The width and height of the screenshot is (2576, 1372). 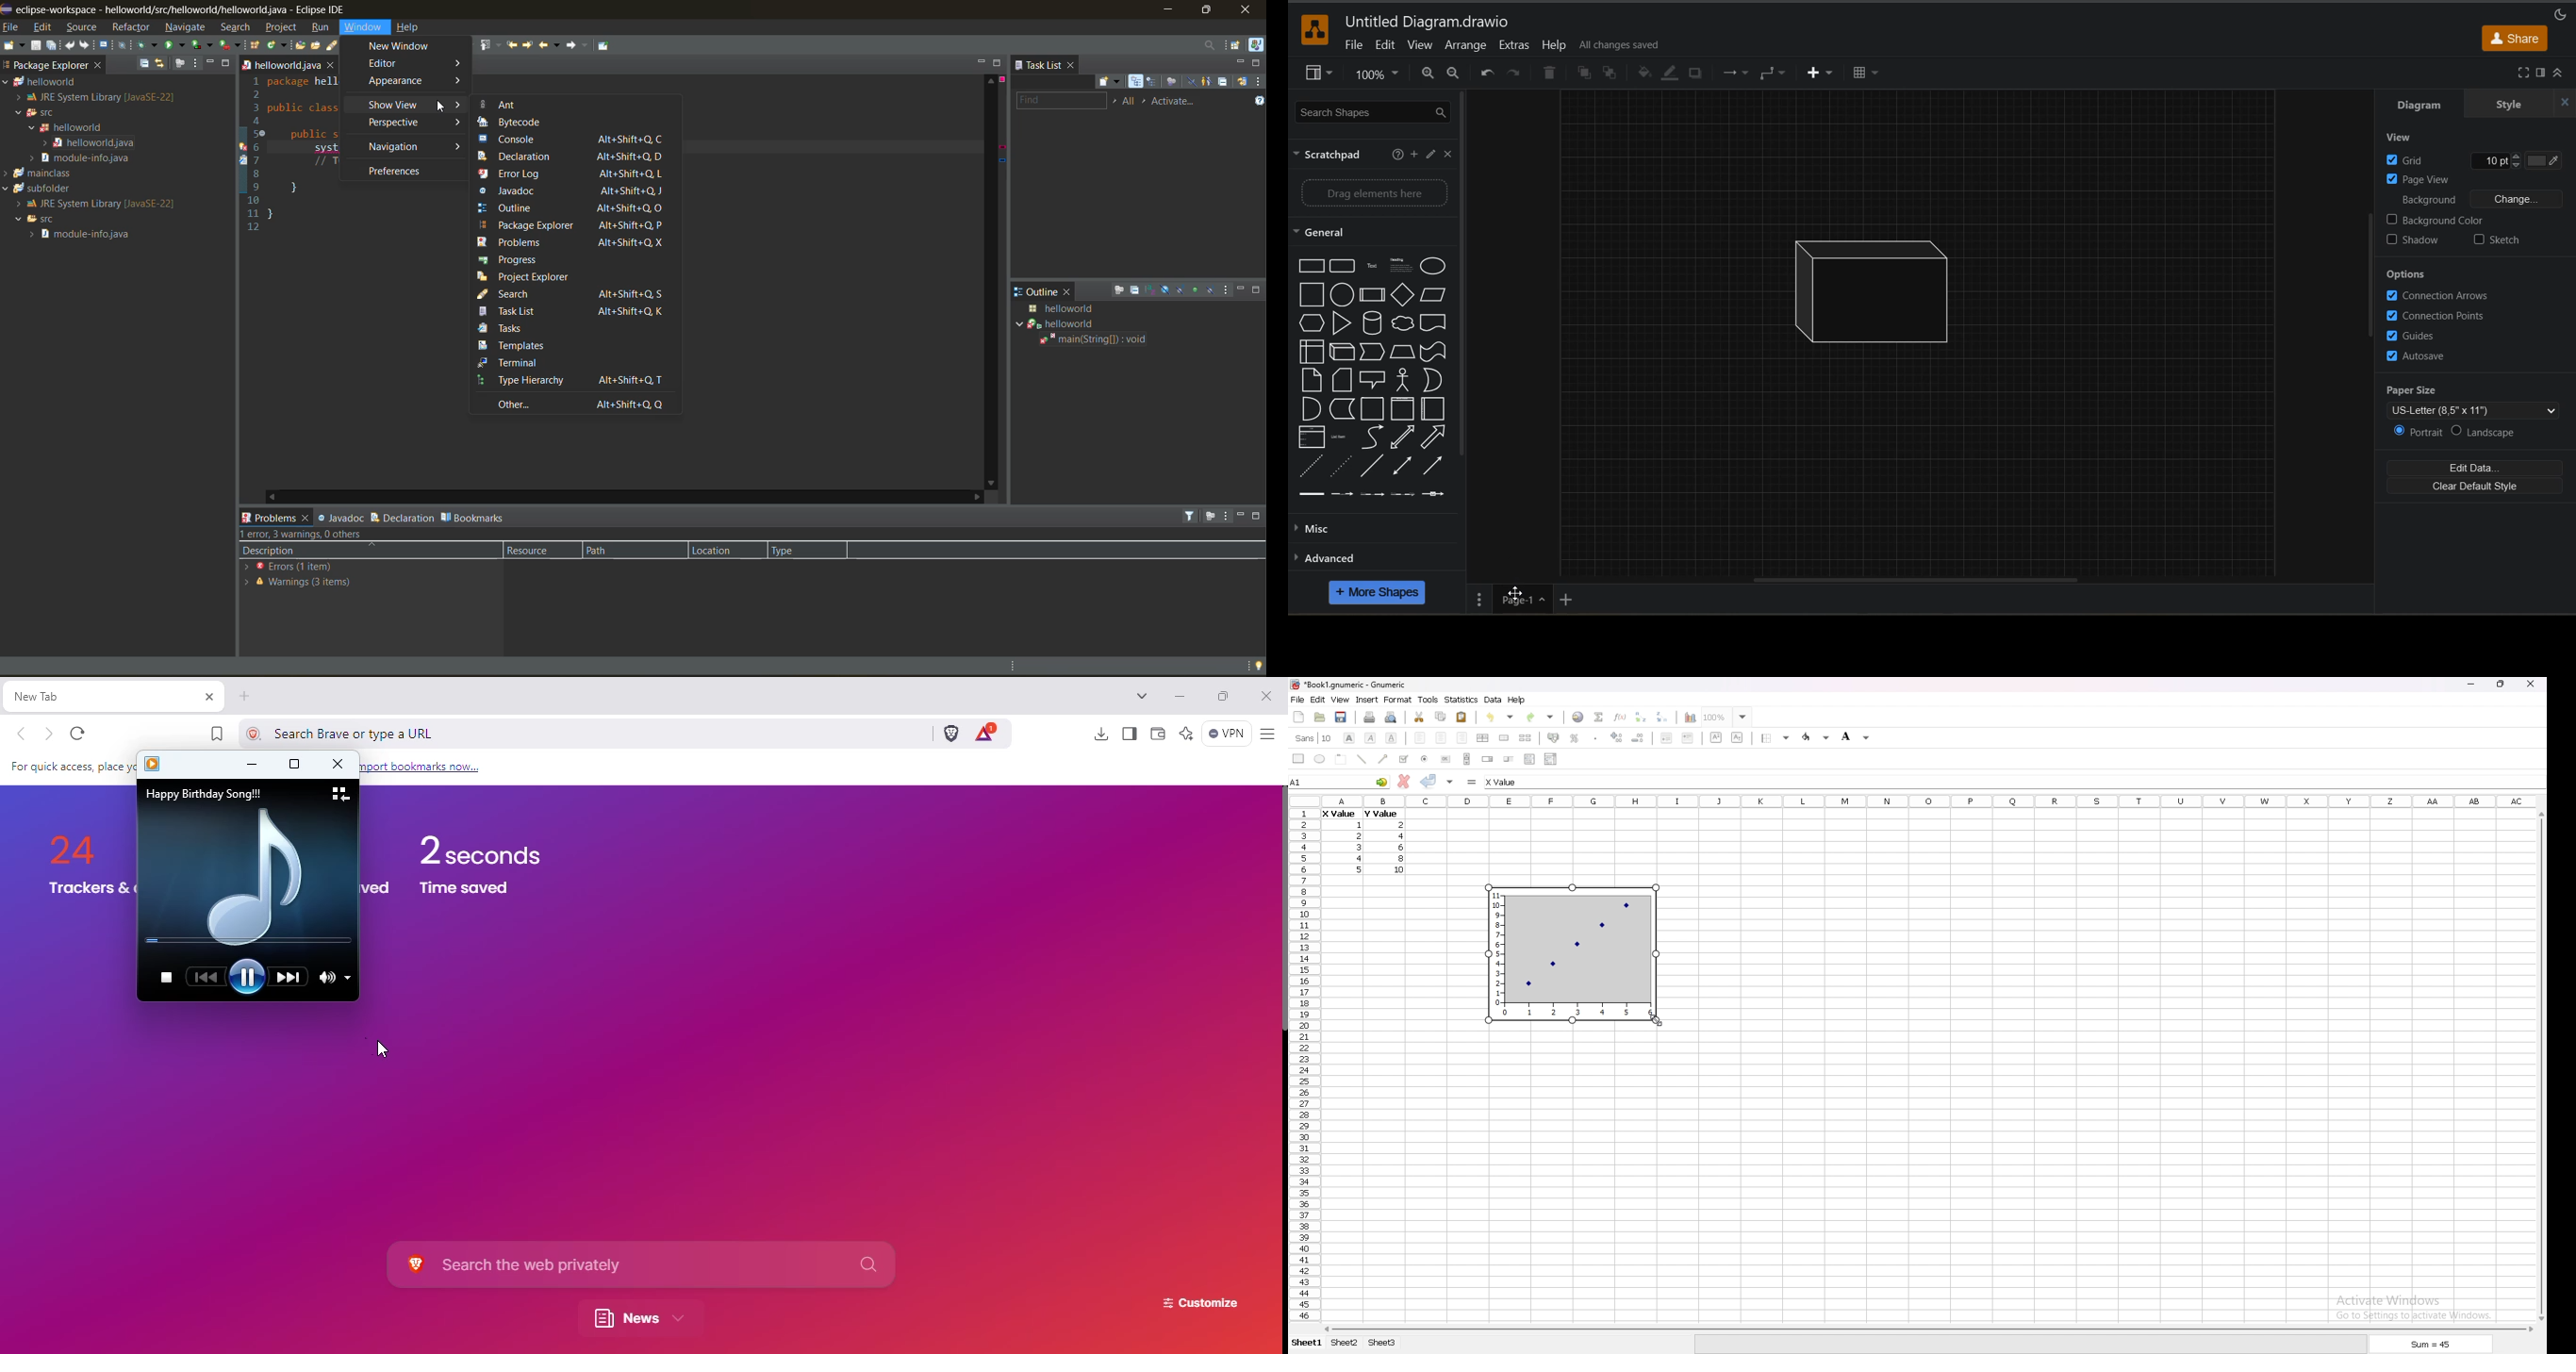 I want to click on button, so click(x=1445, y=759).